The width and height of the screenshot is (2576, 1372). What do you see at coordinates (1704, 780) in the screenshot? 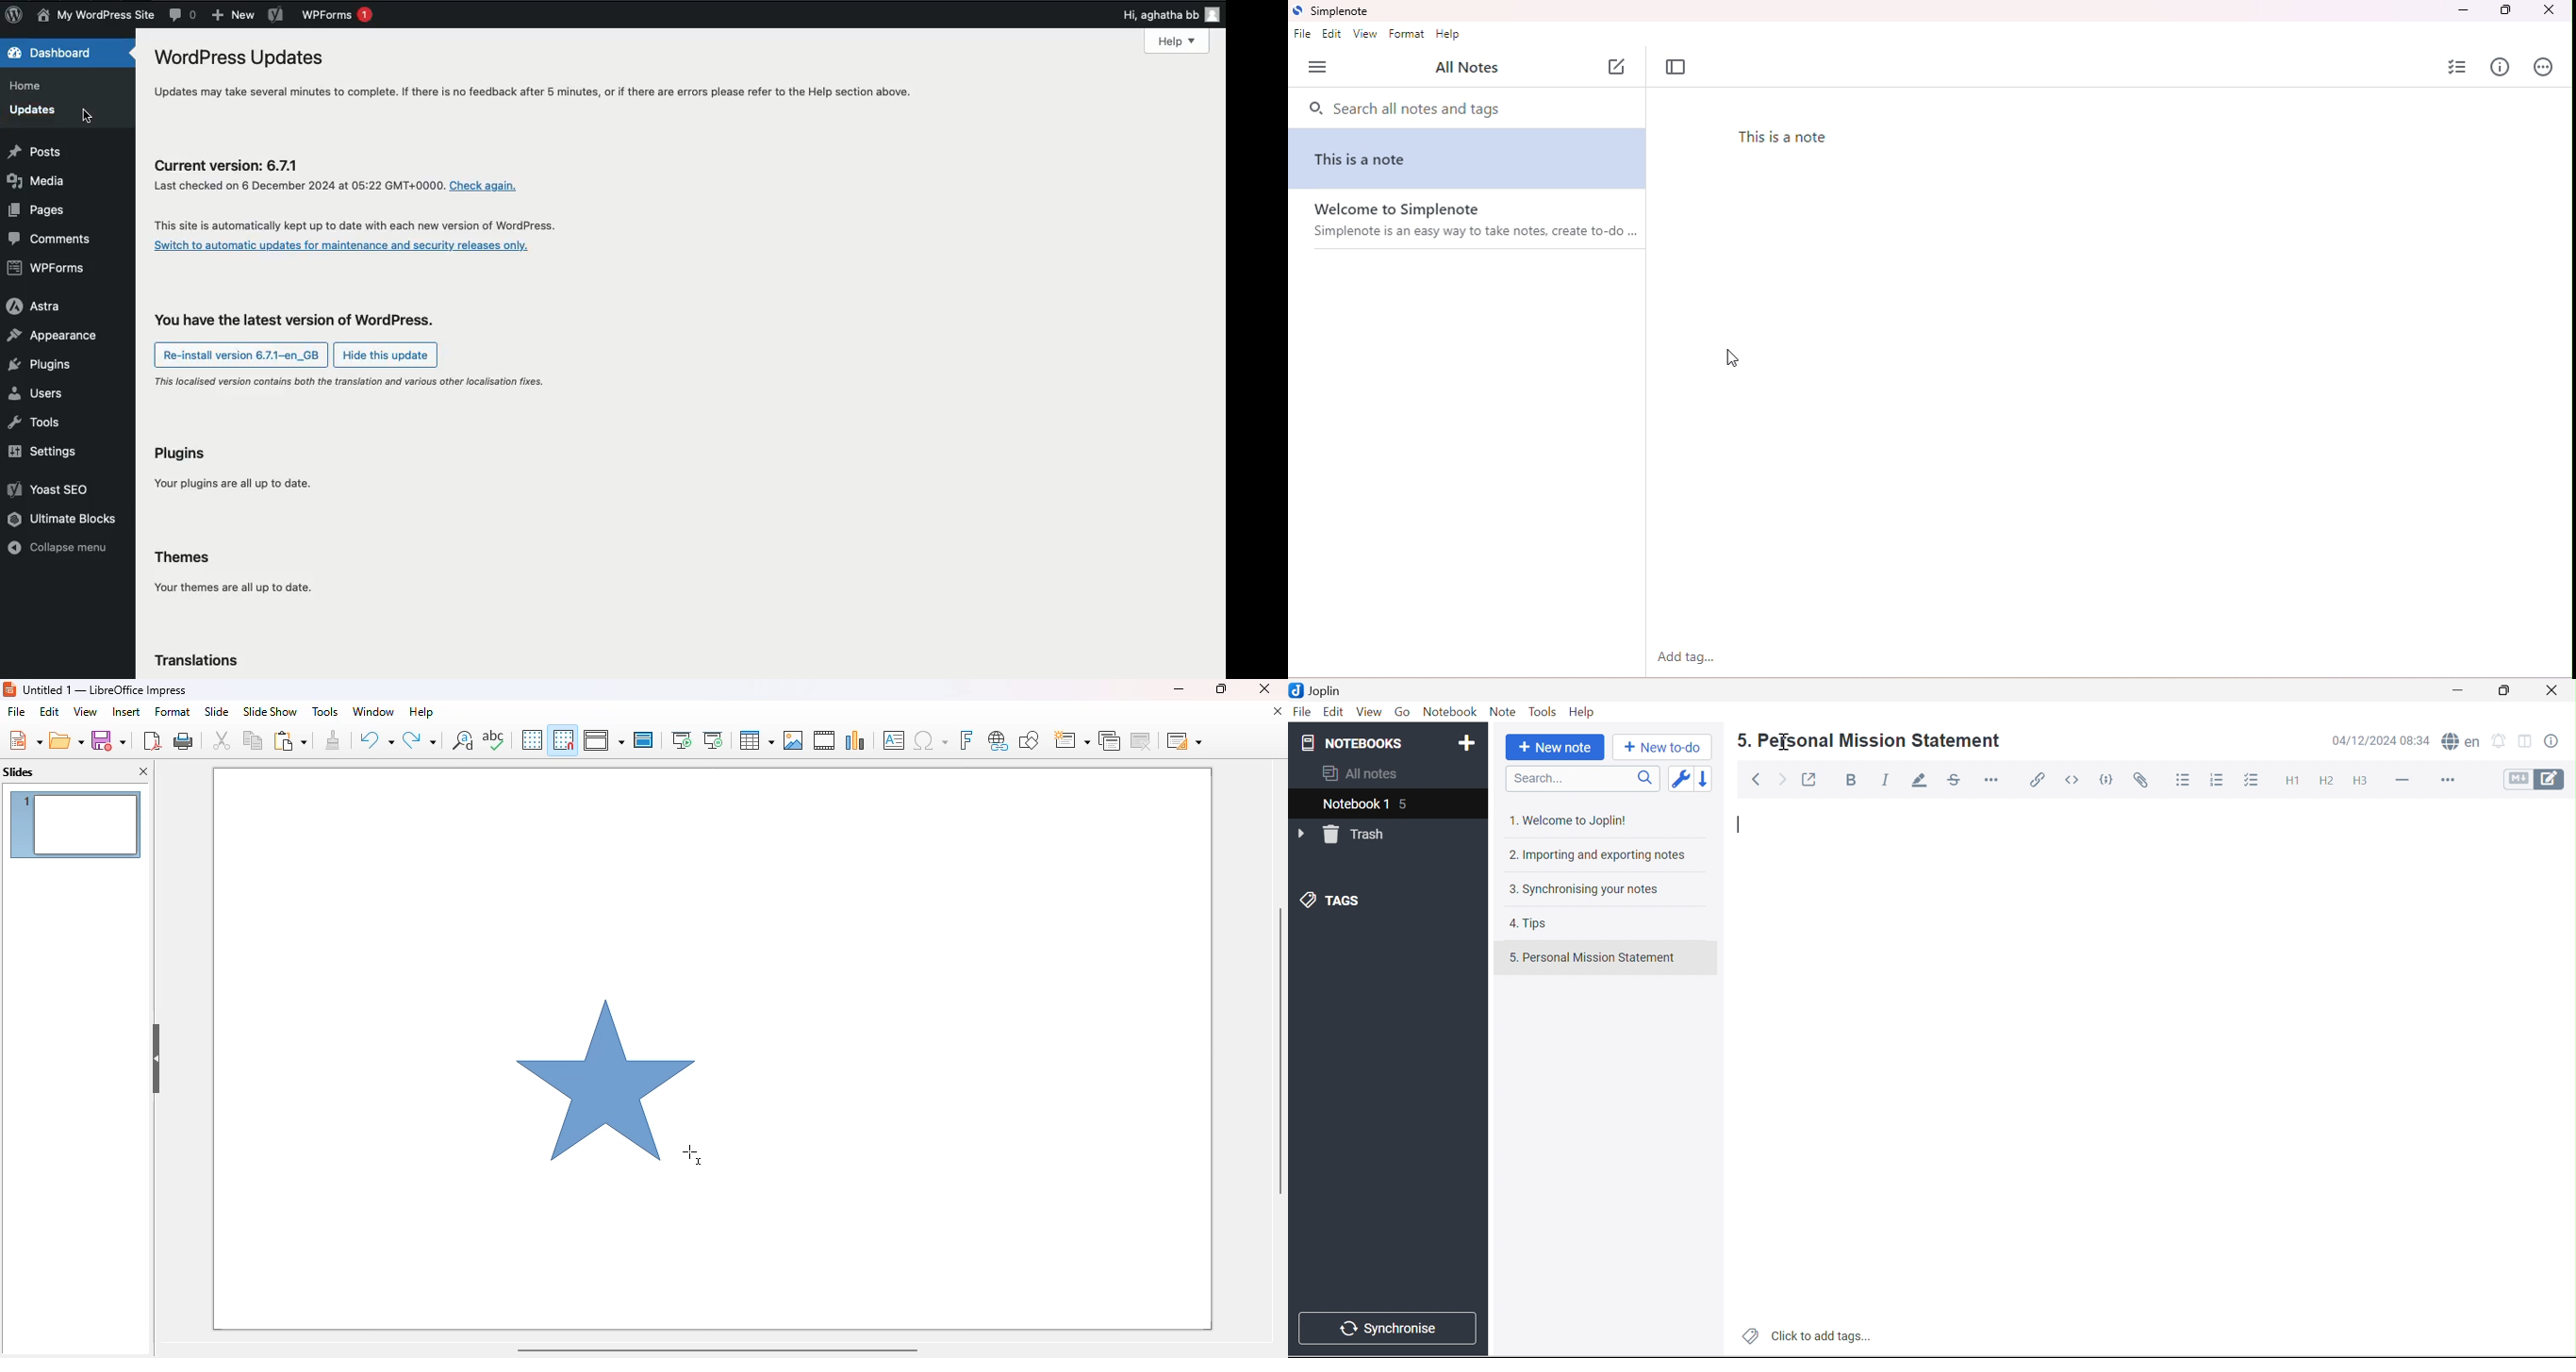
I see `Reverse sort order` at bounding box center [1704, 780].